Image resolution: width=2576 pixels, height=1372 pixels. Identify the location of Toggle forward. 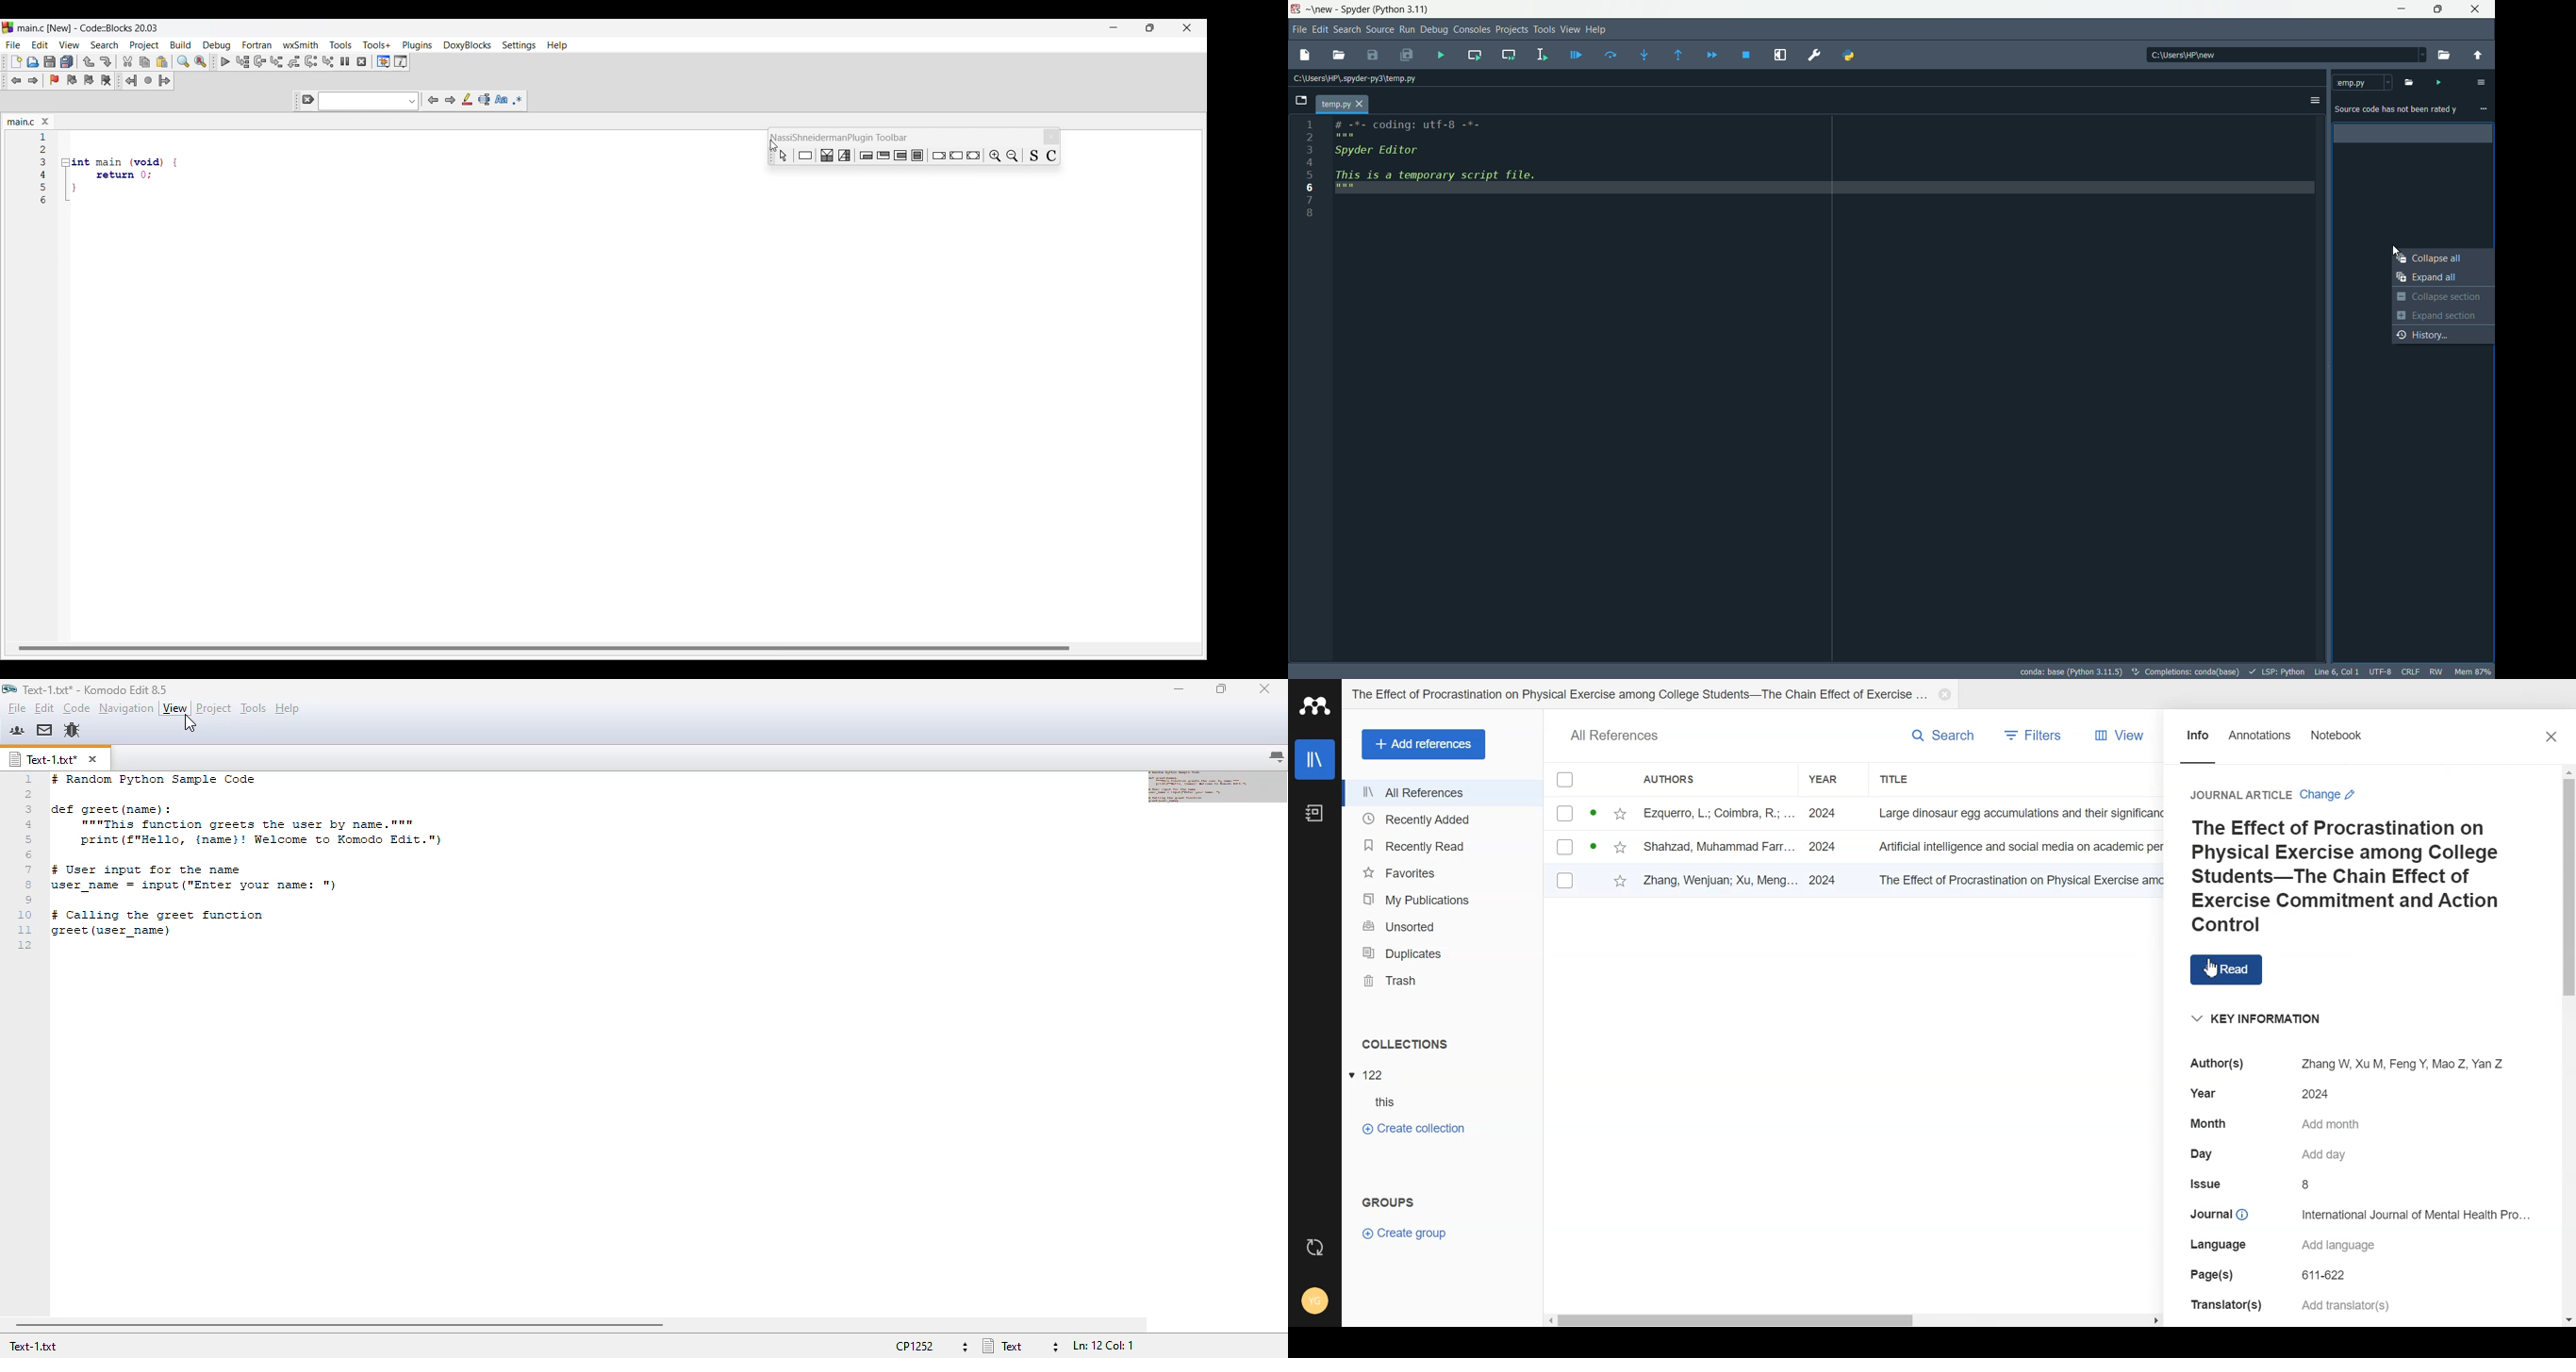
(33, 80).